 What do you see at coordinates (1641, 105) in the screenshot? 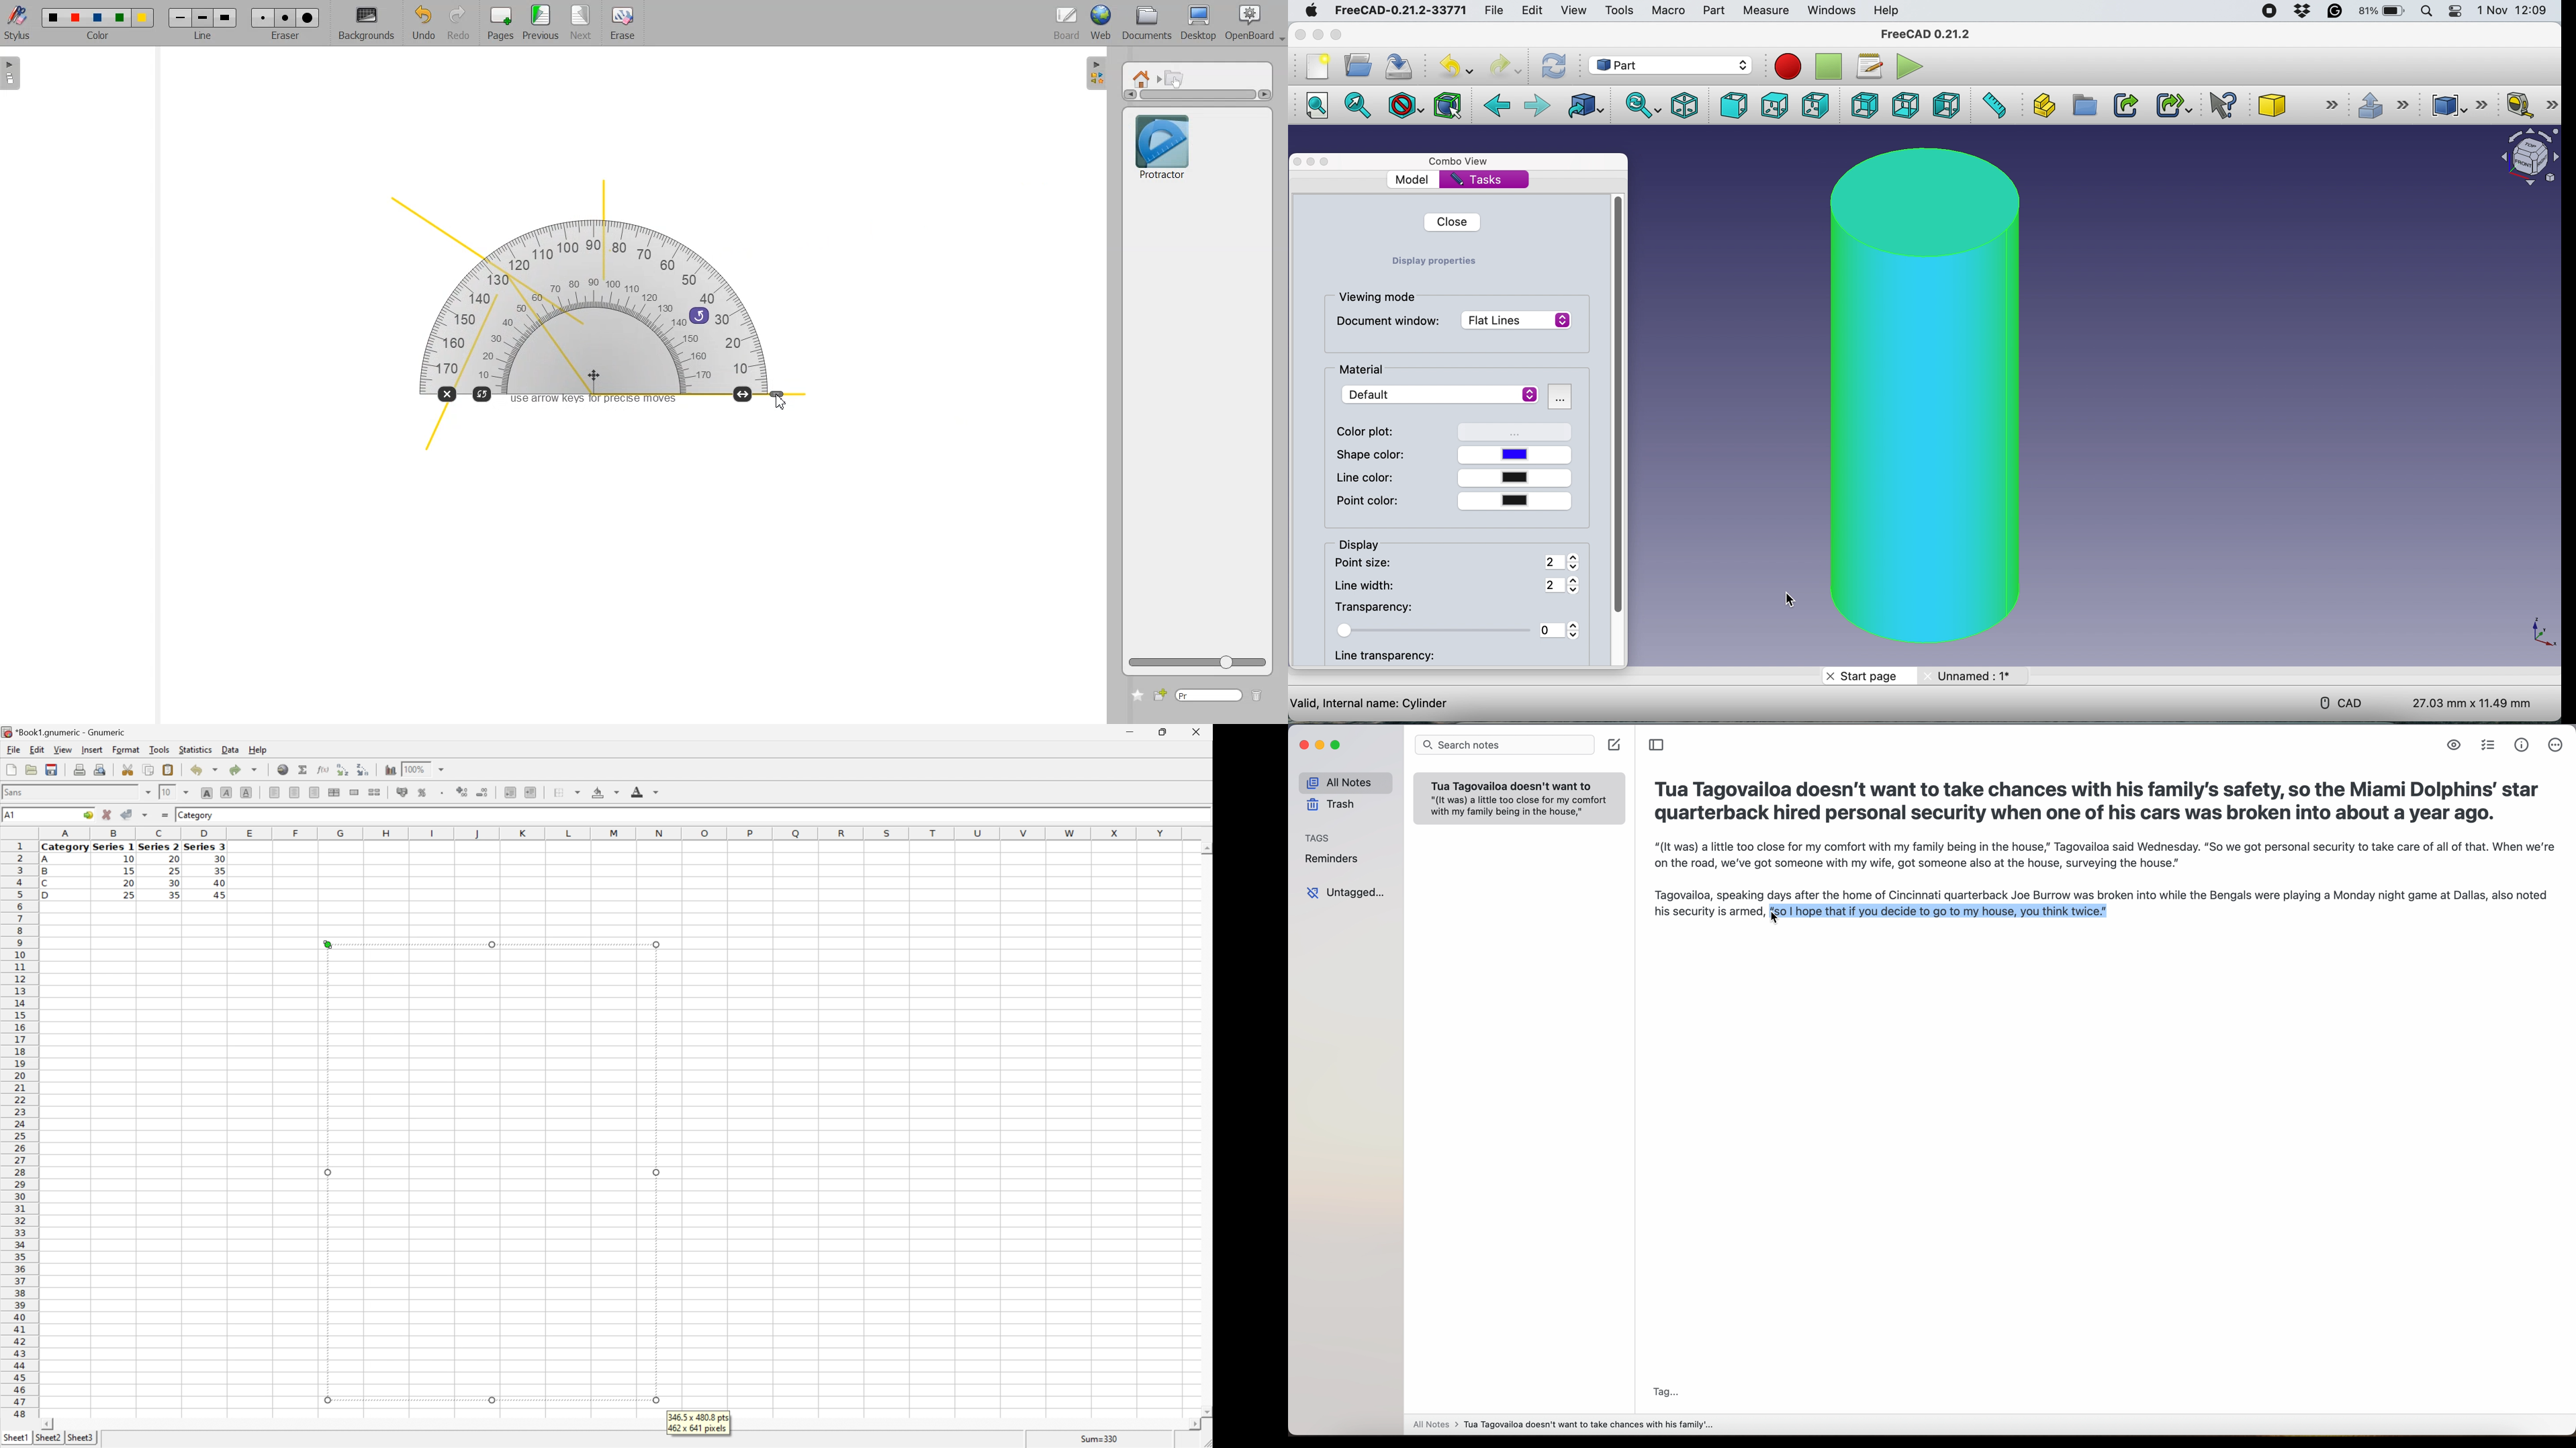
I see `sync view` at bounding box center [1641, 105].